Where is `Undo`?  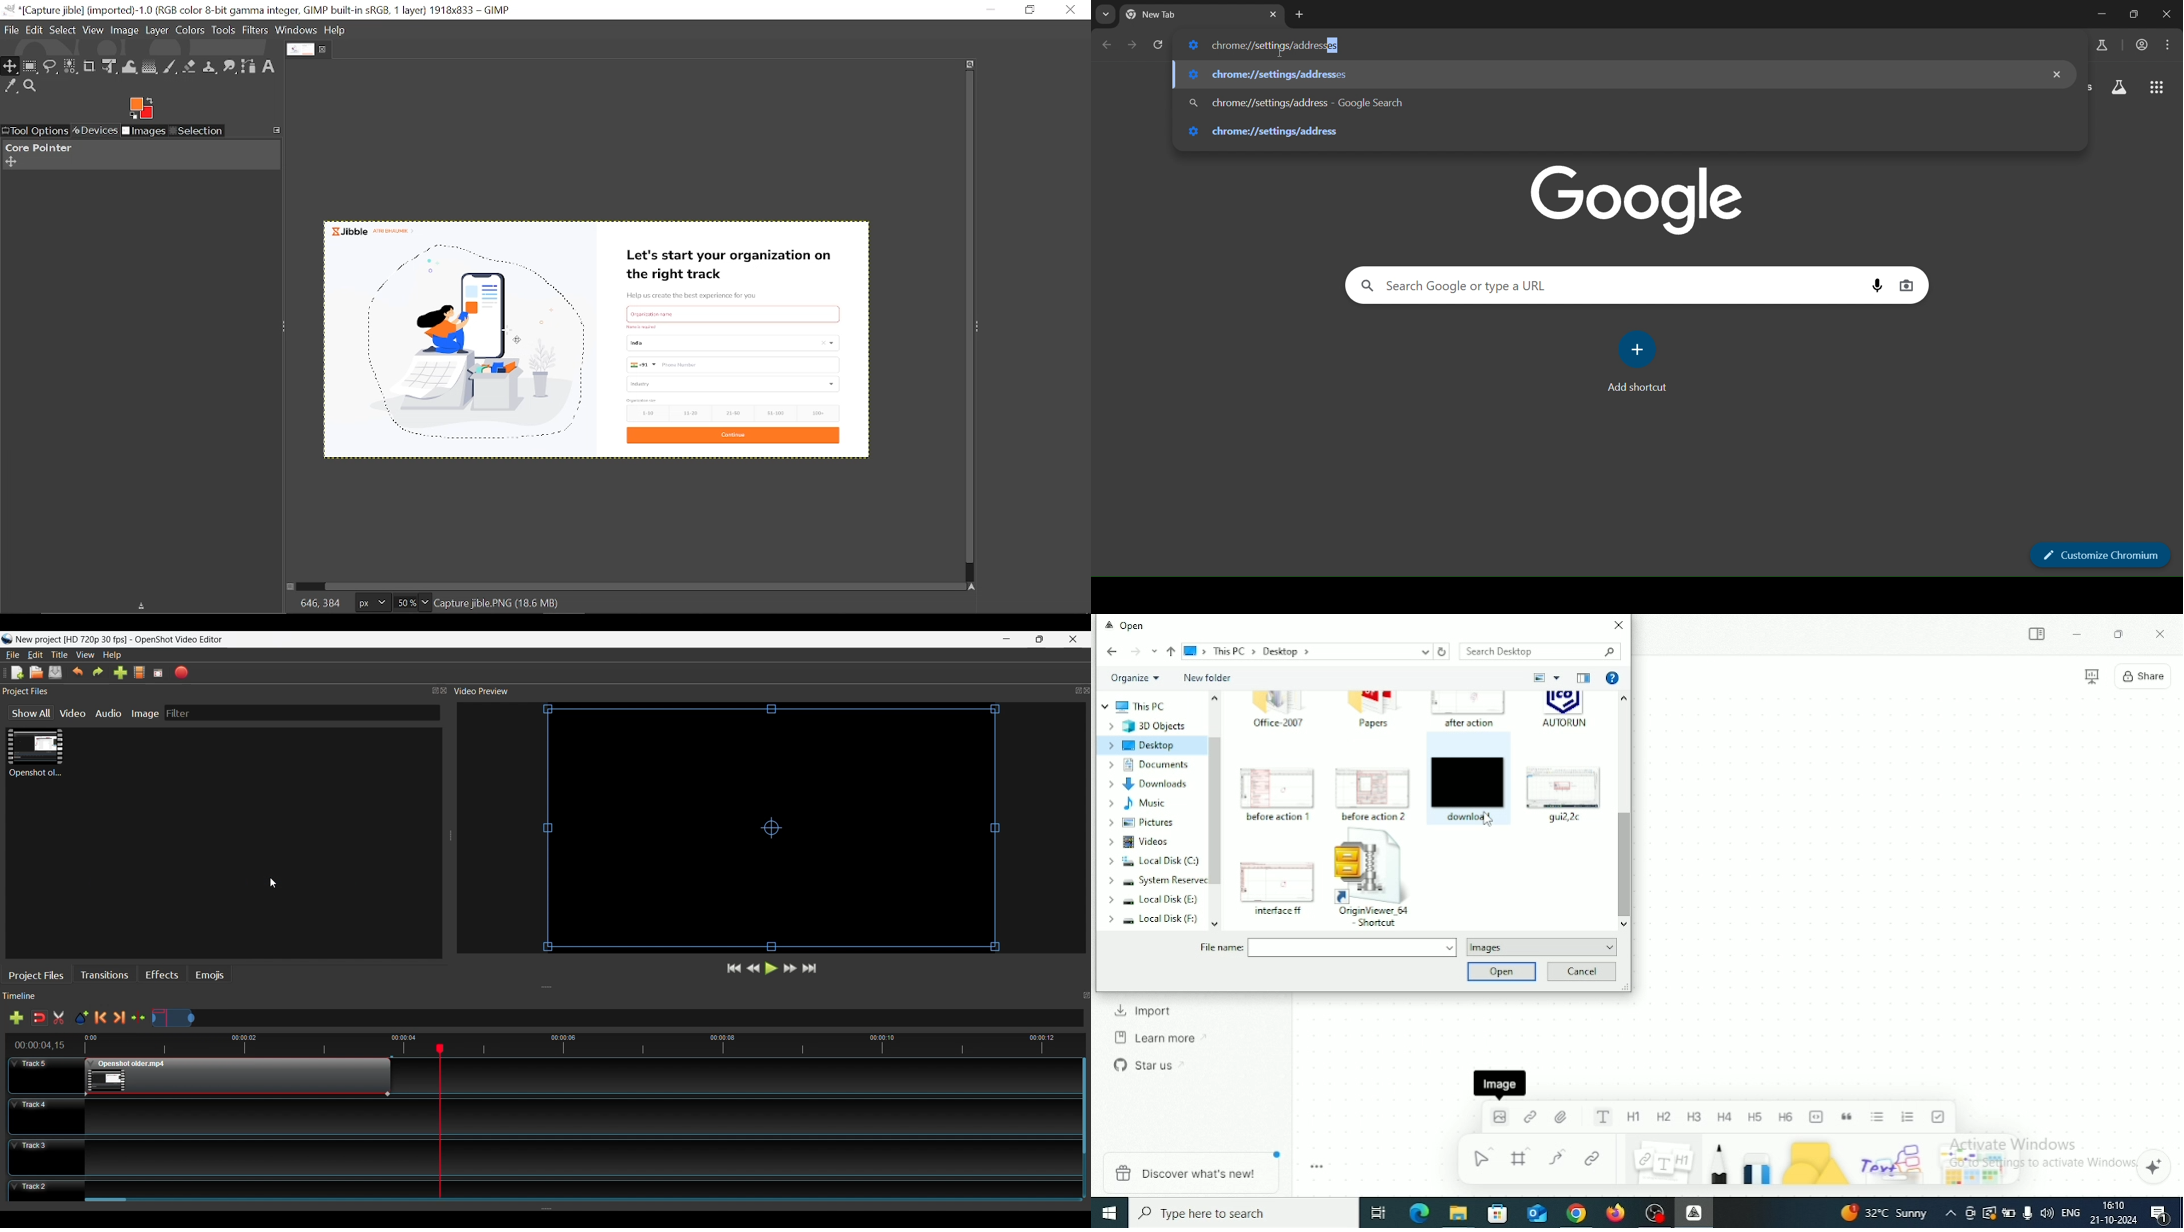
Undo is located at coordinates (78, 673).